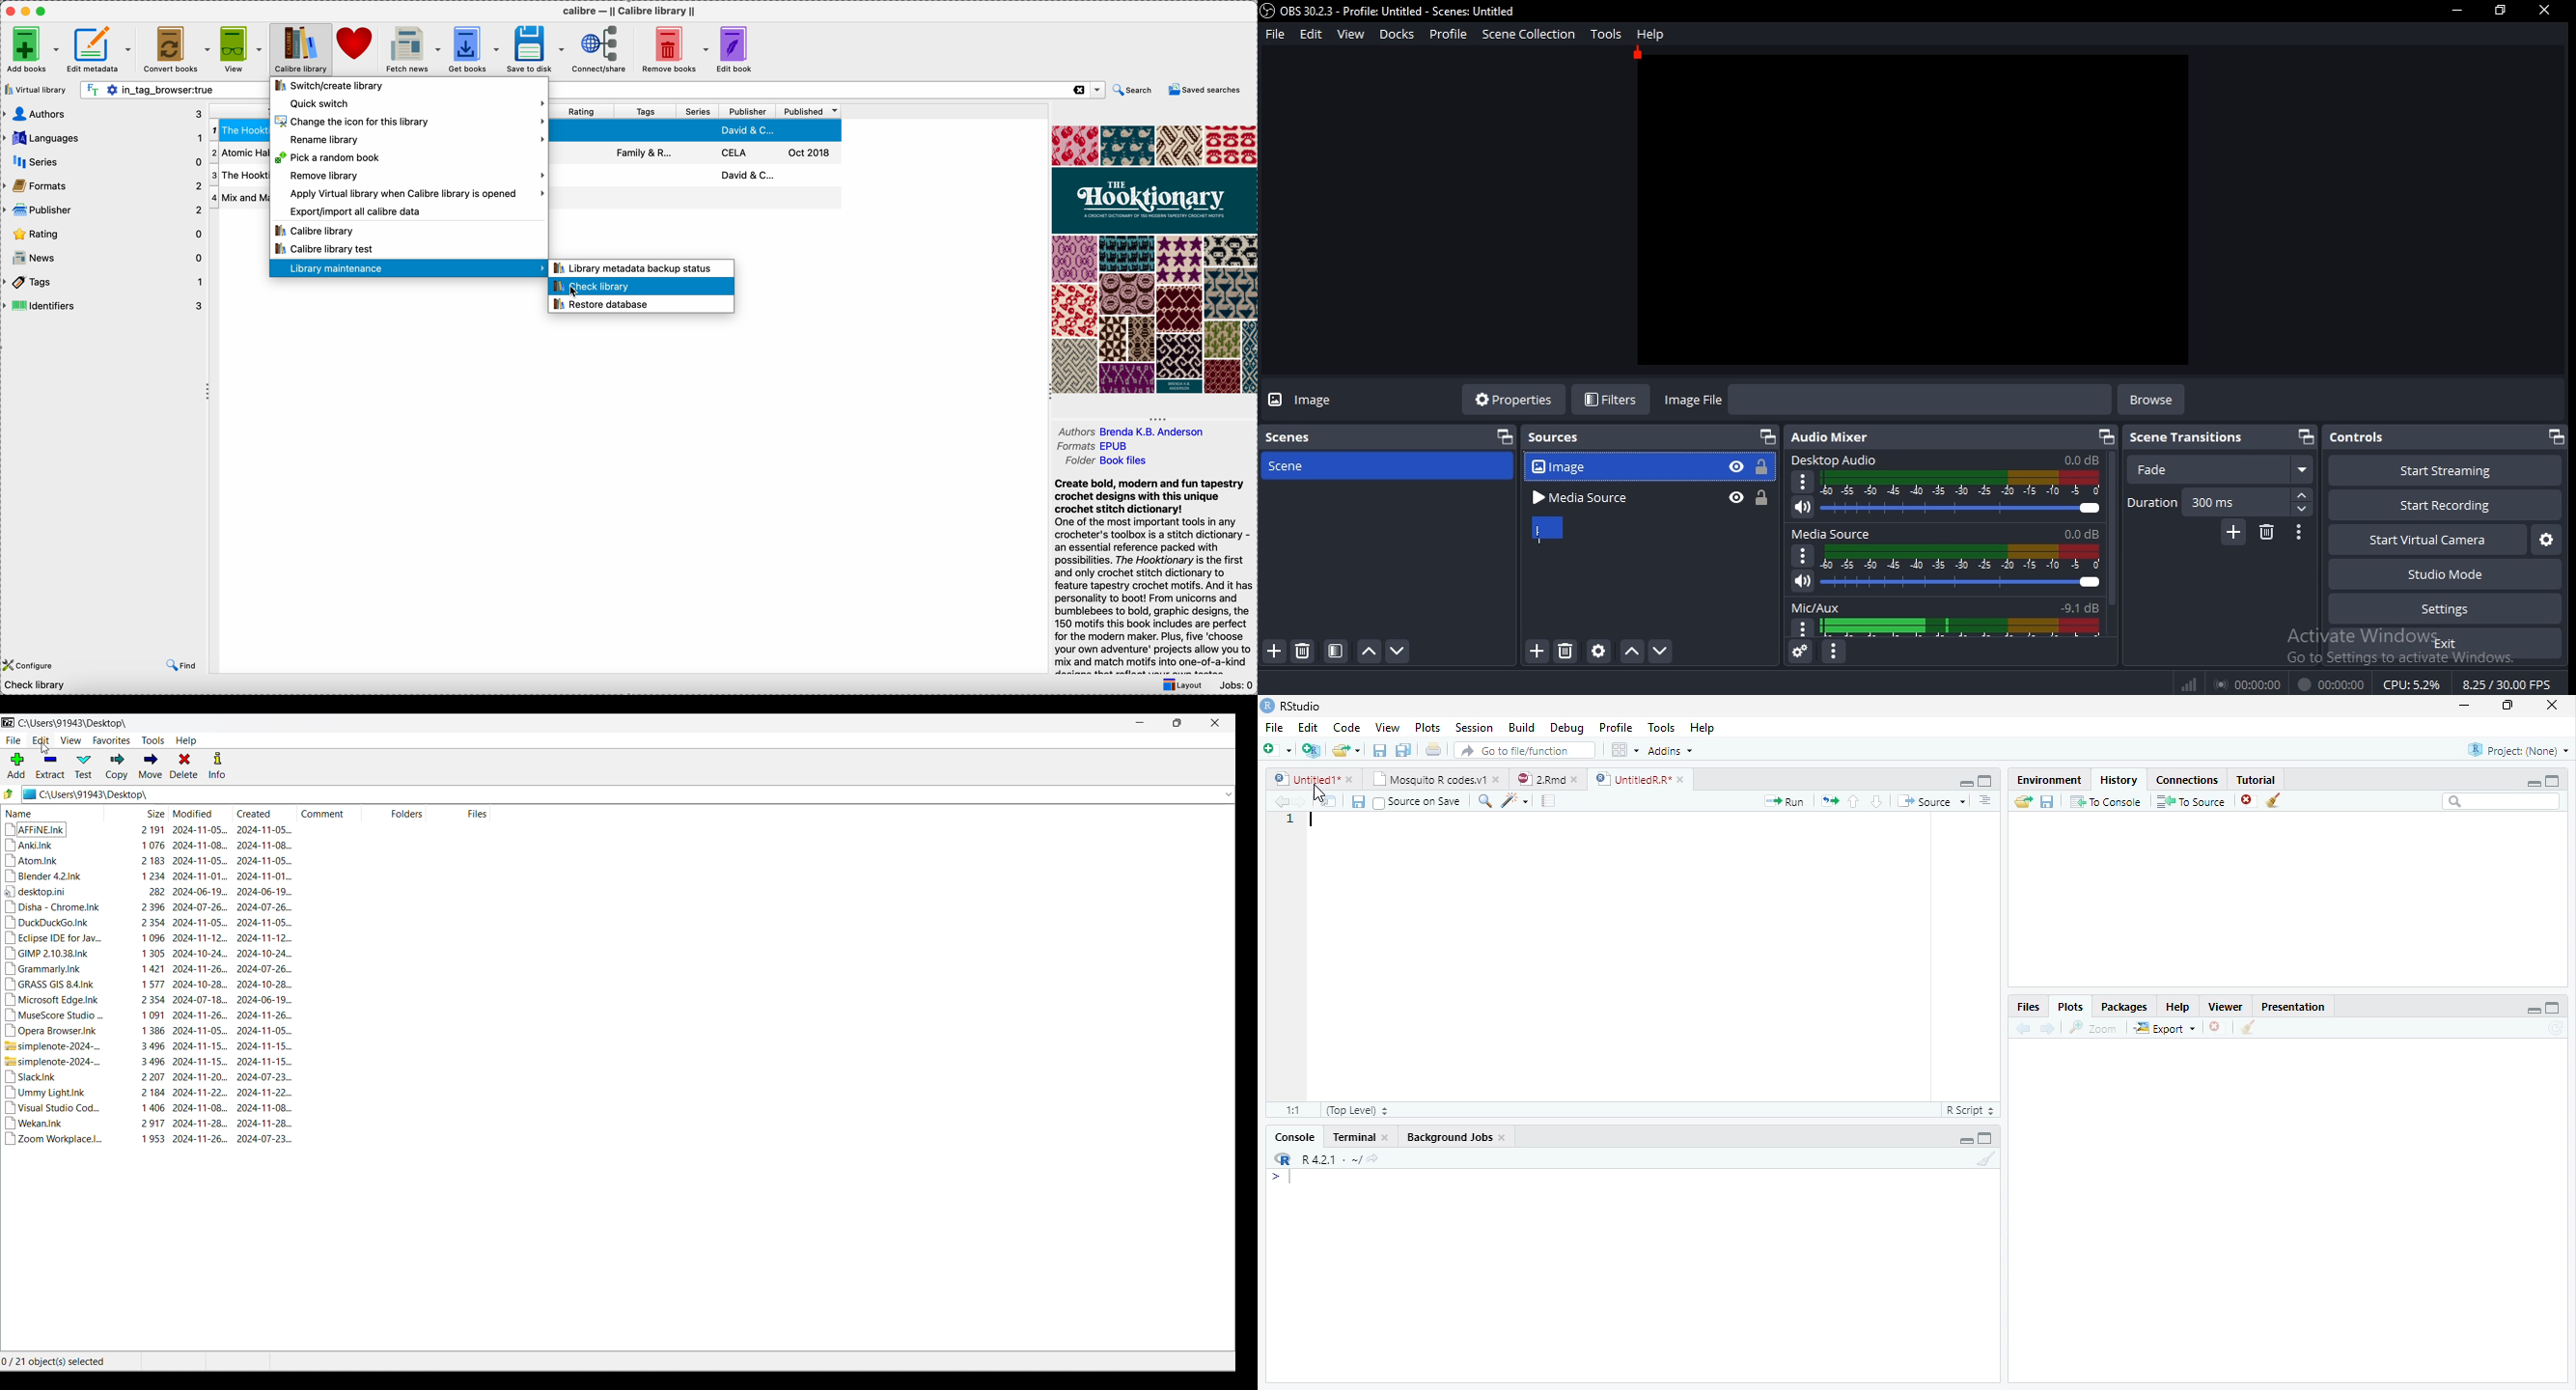 The image size is (2576, 1400). Describe the element at coordinates (175, 89) in the screenshot. I see `search bar` at that location.